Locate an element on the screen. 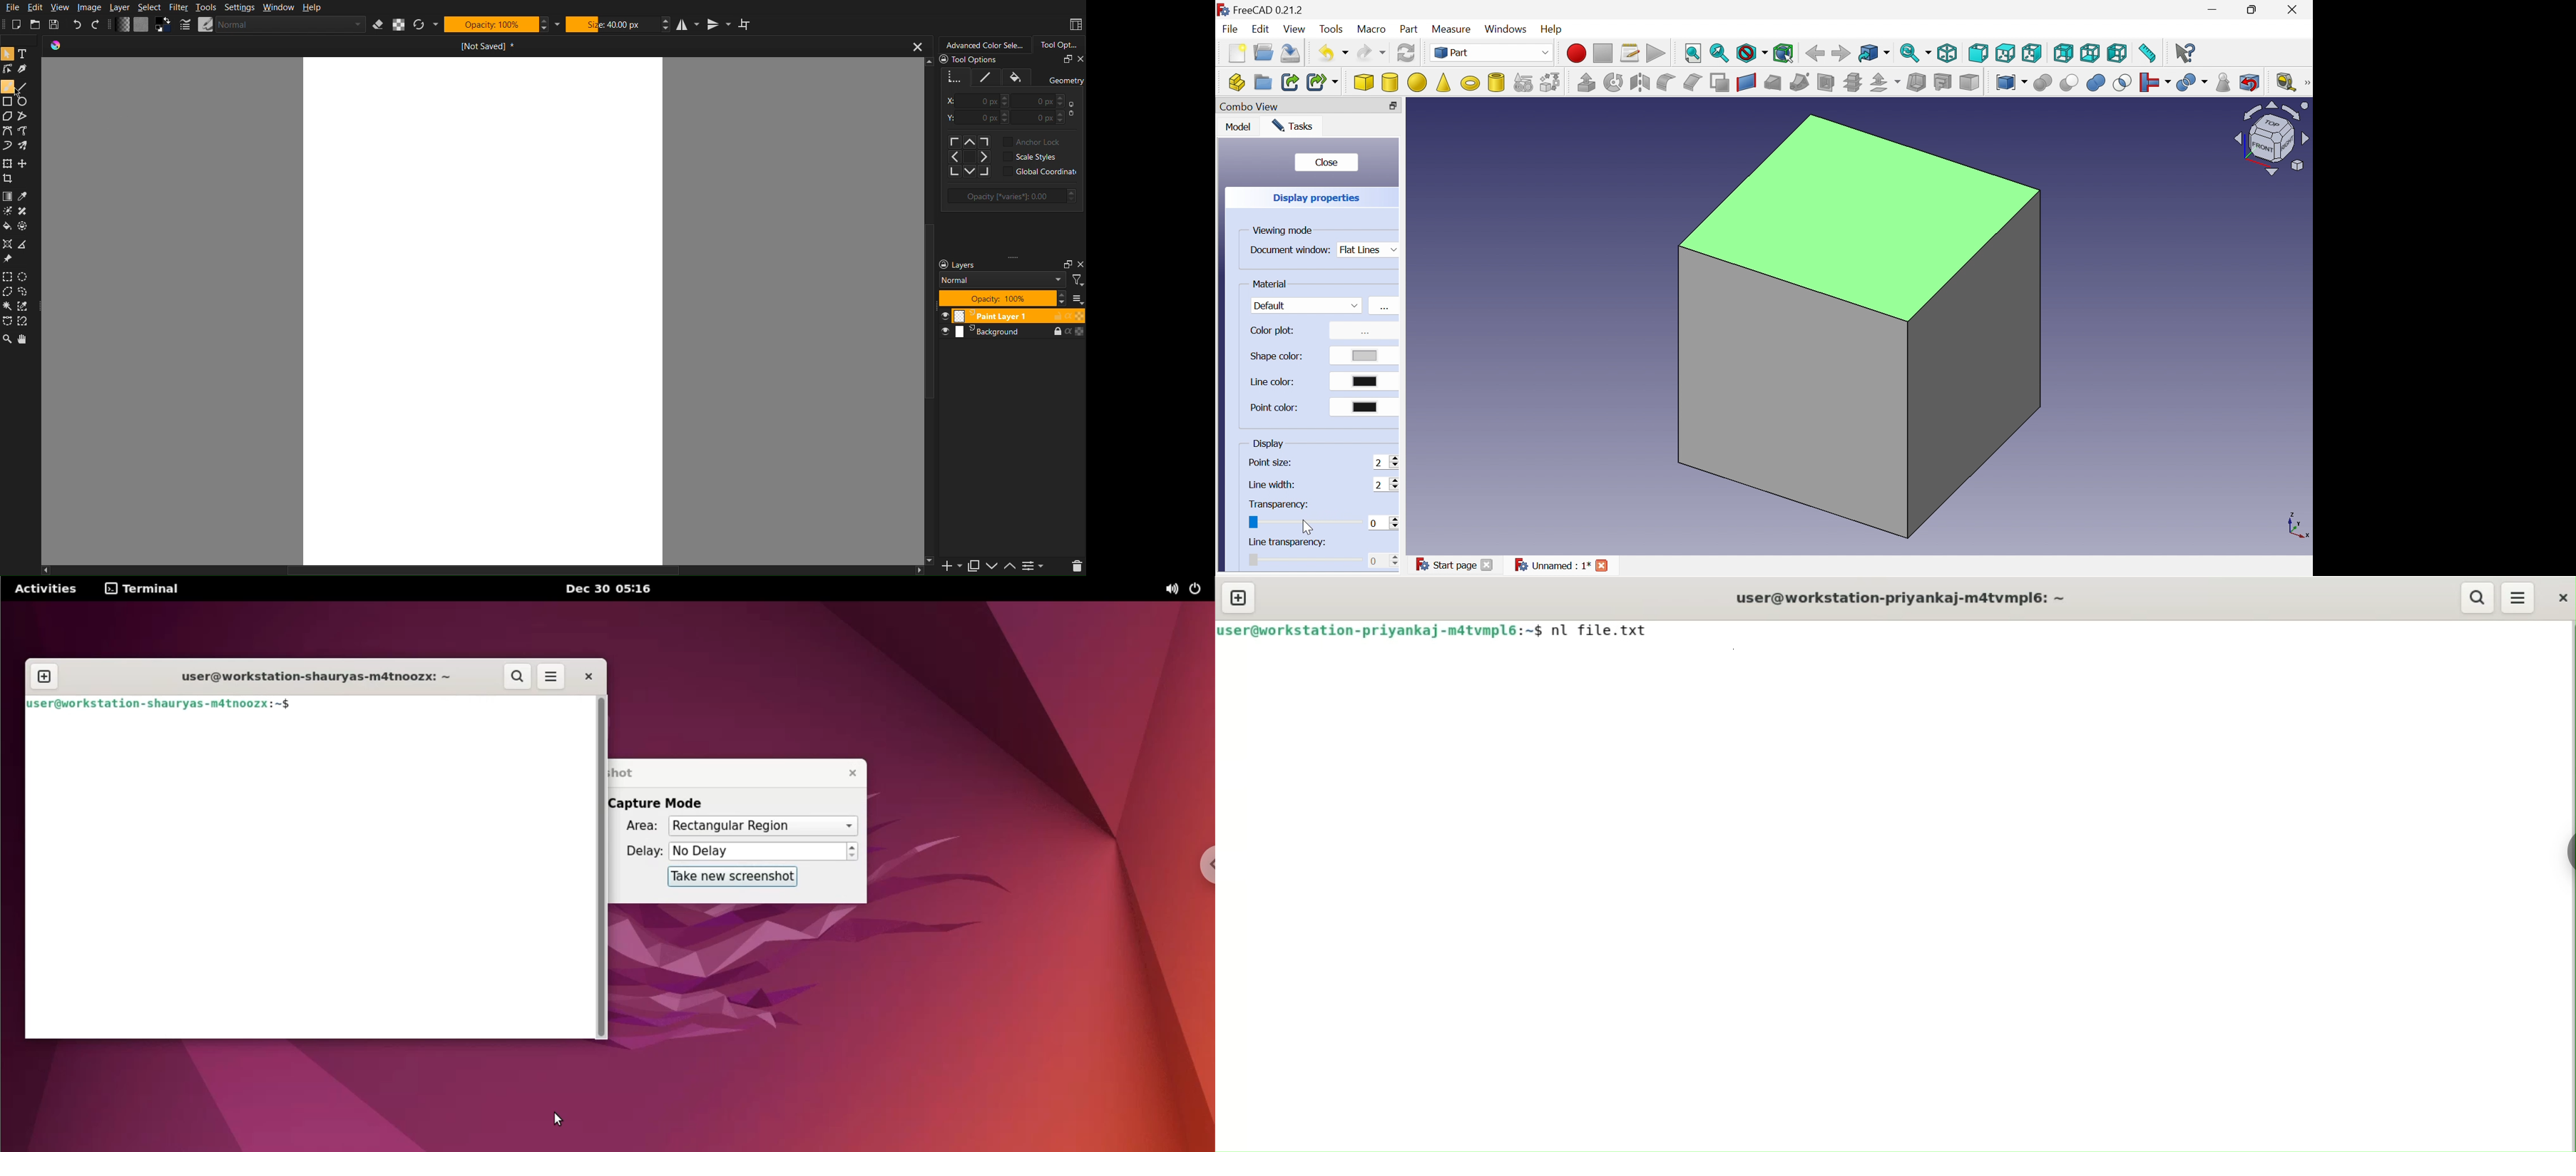 This screenshot has width=2576, height=1176. Measure is located at coordinates (1454, 30).